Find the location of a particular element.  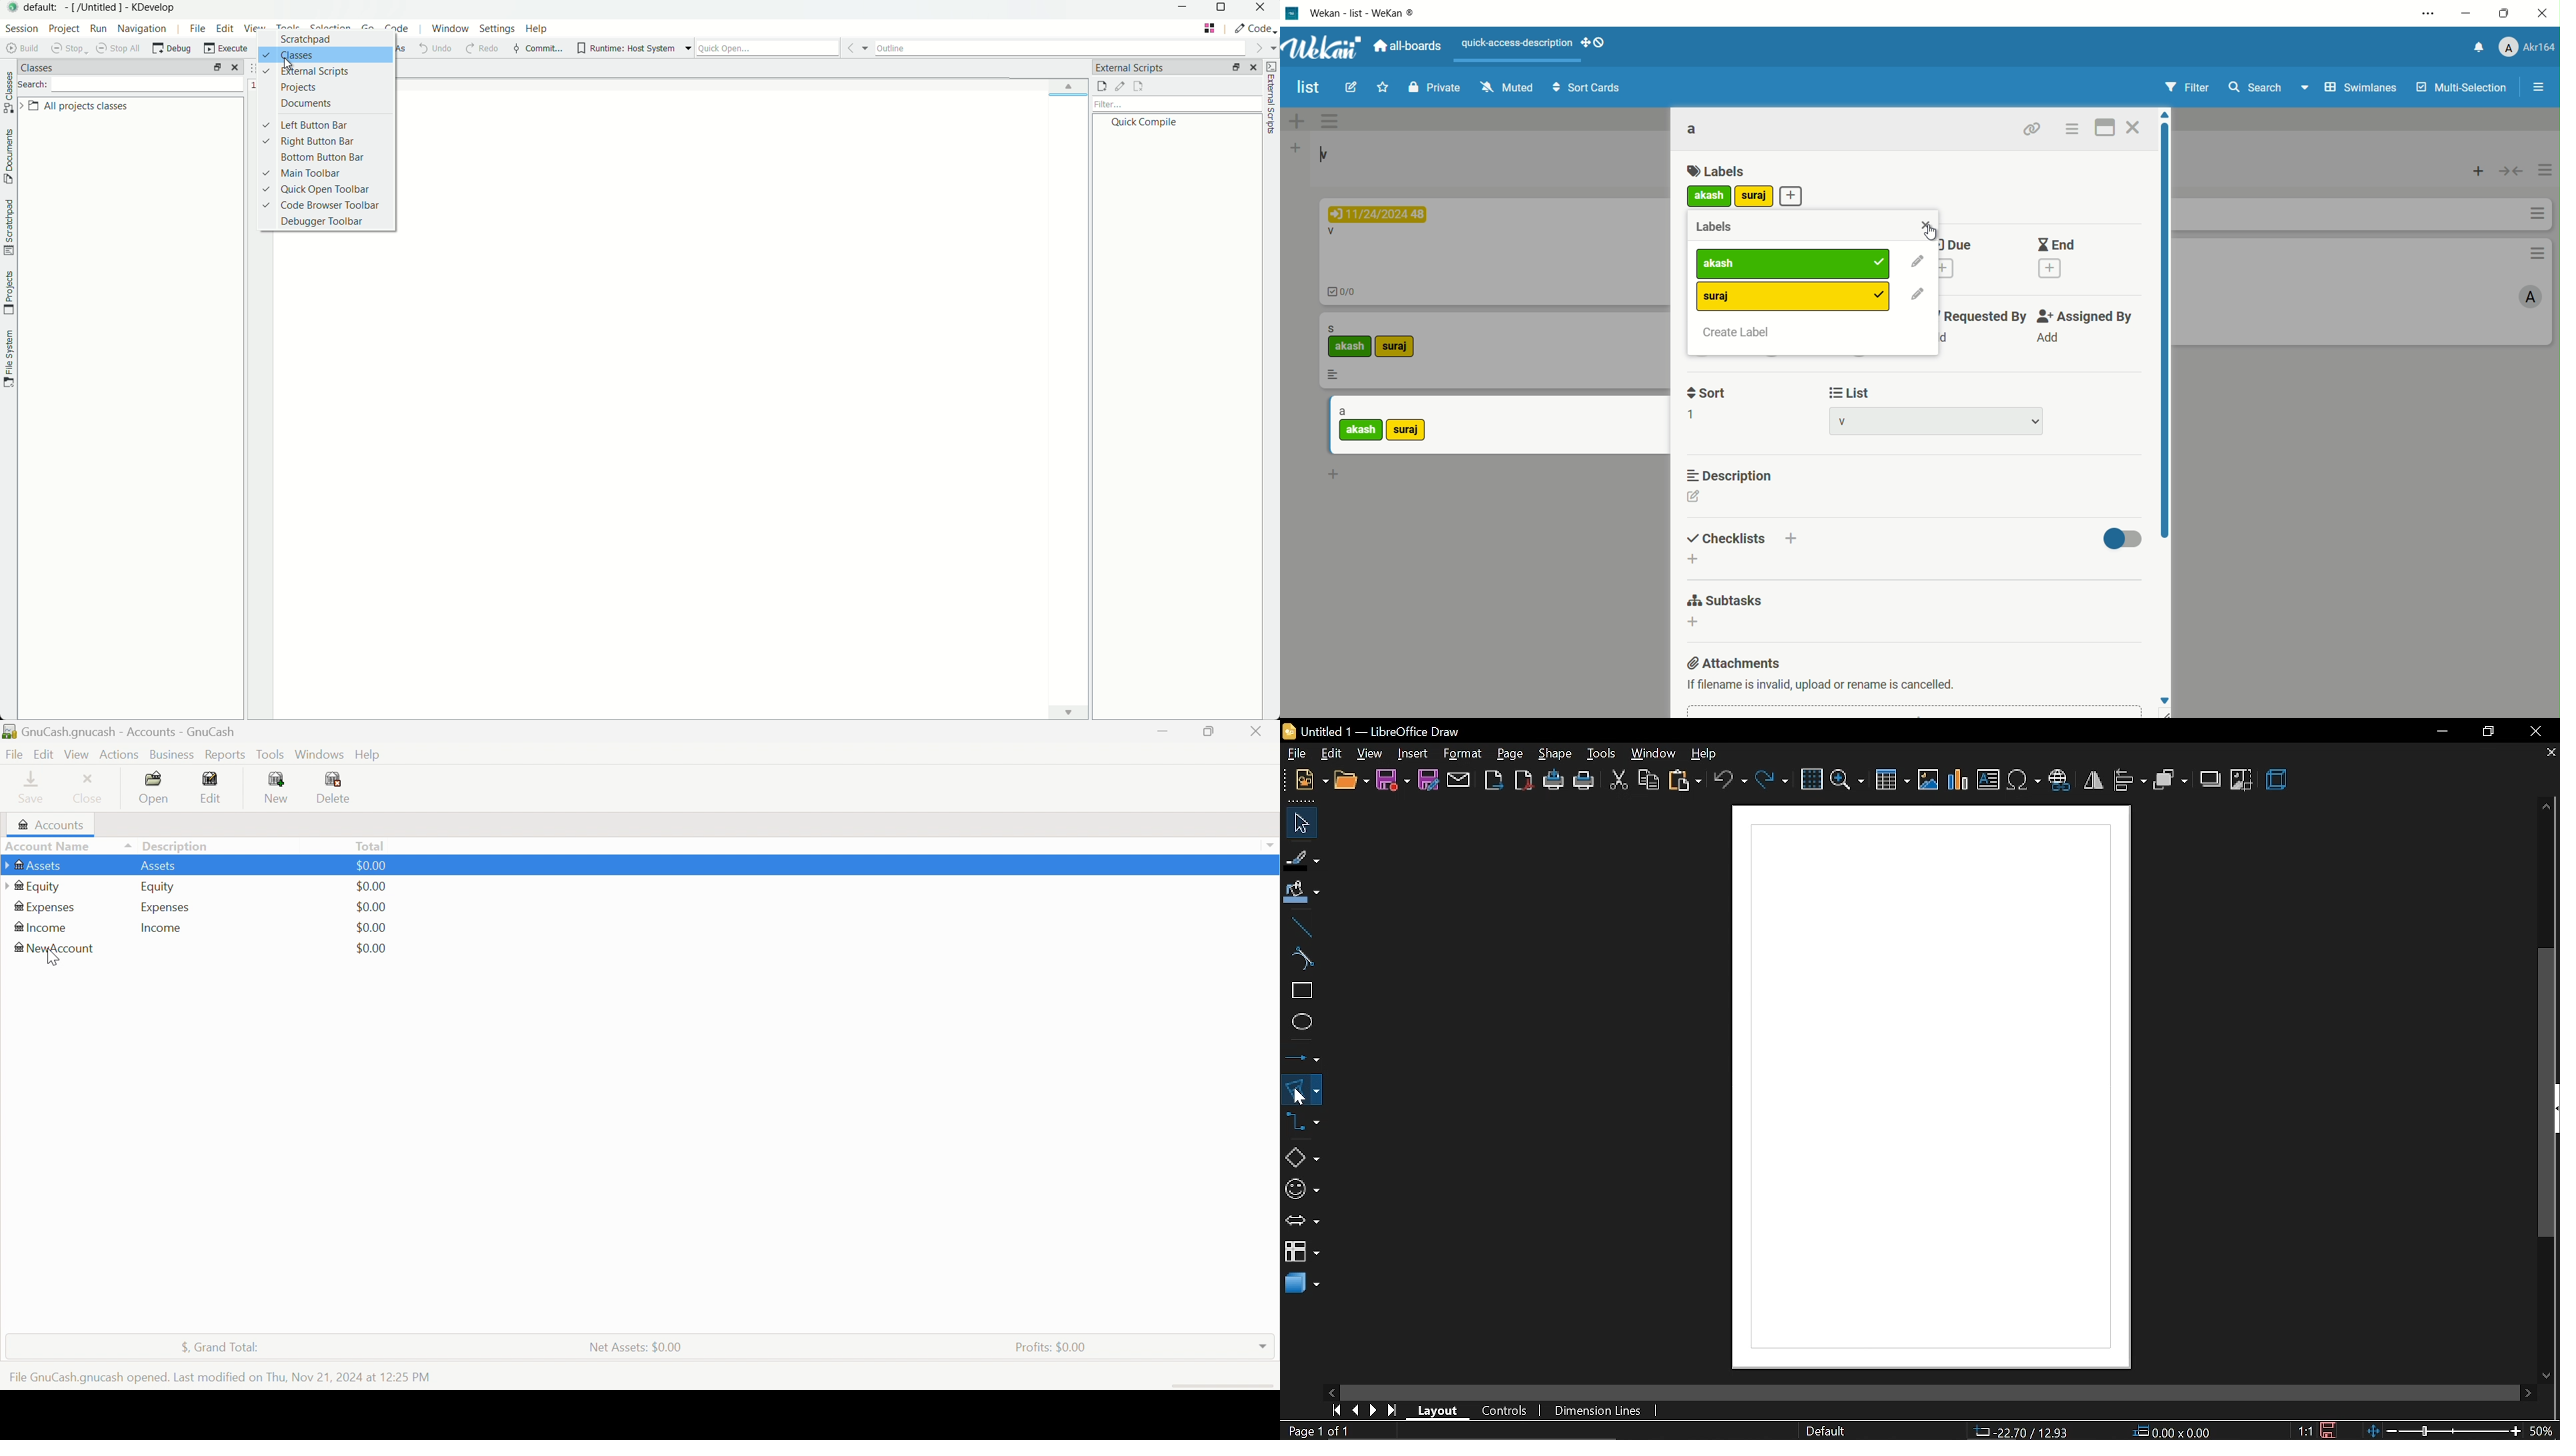

export is located at coordinates (1493, 779).